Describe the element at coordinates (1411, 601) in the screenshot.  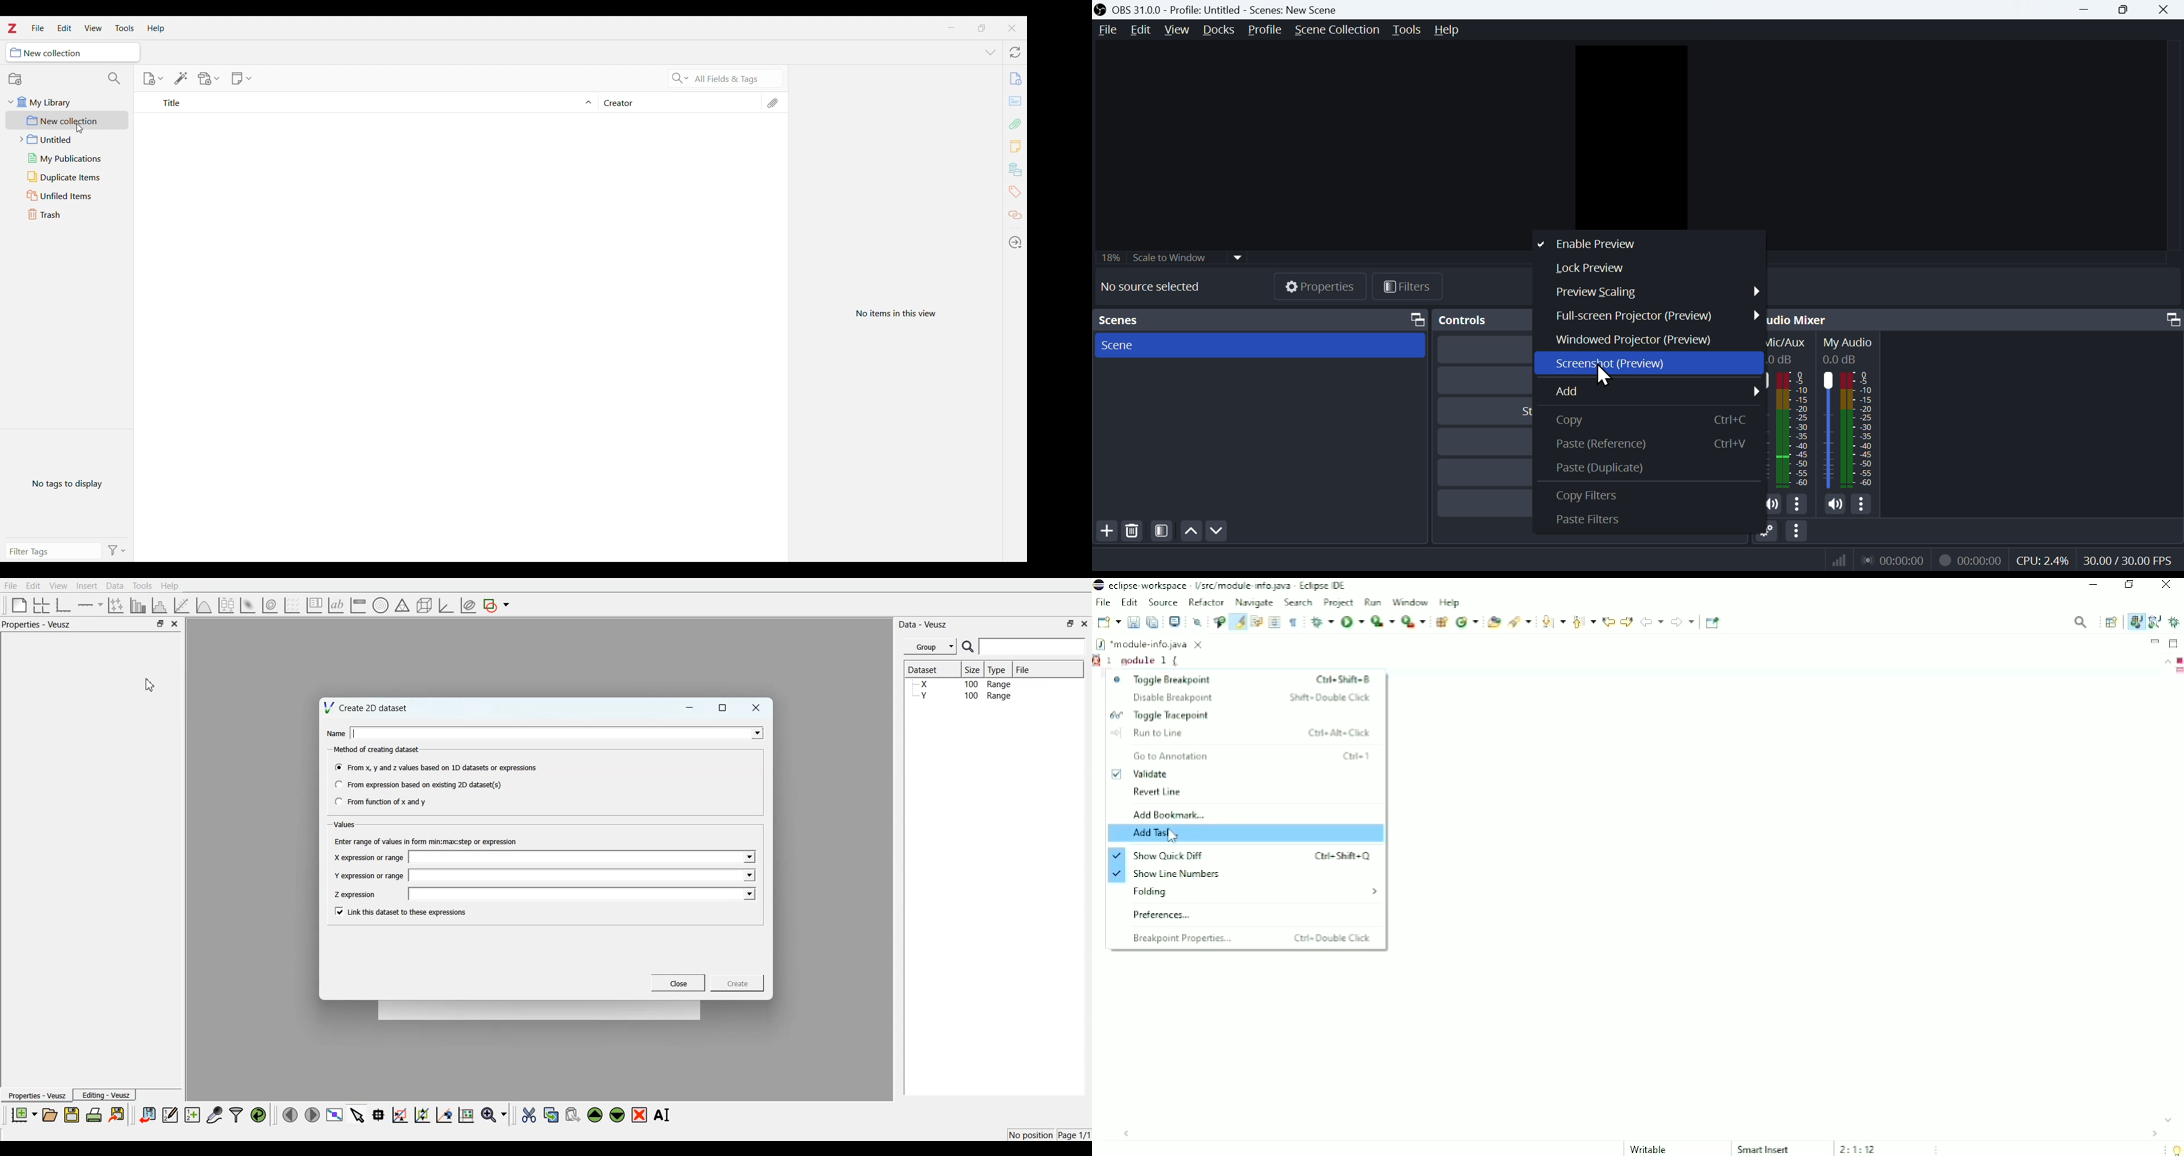
I see `Window` at that location.